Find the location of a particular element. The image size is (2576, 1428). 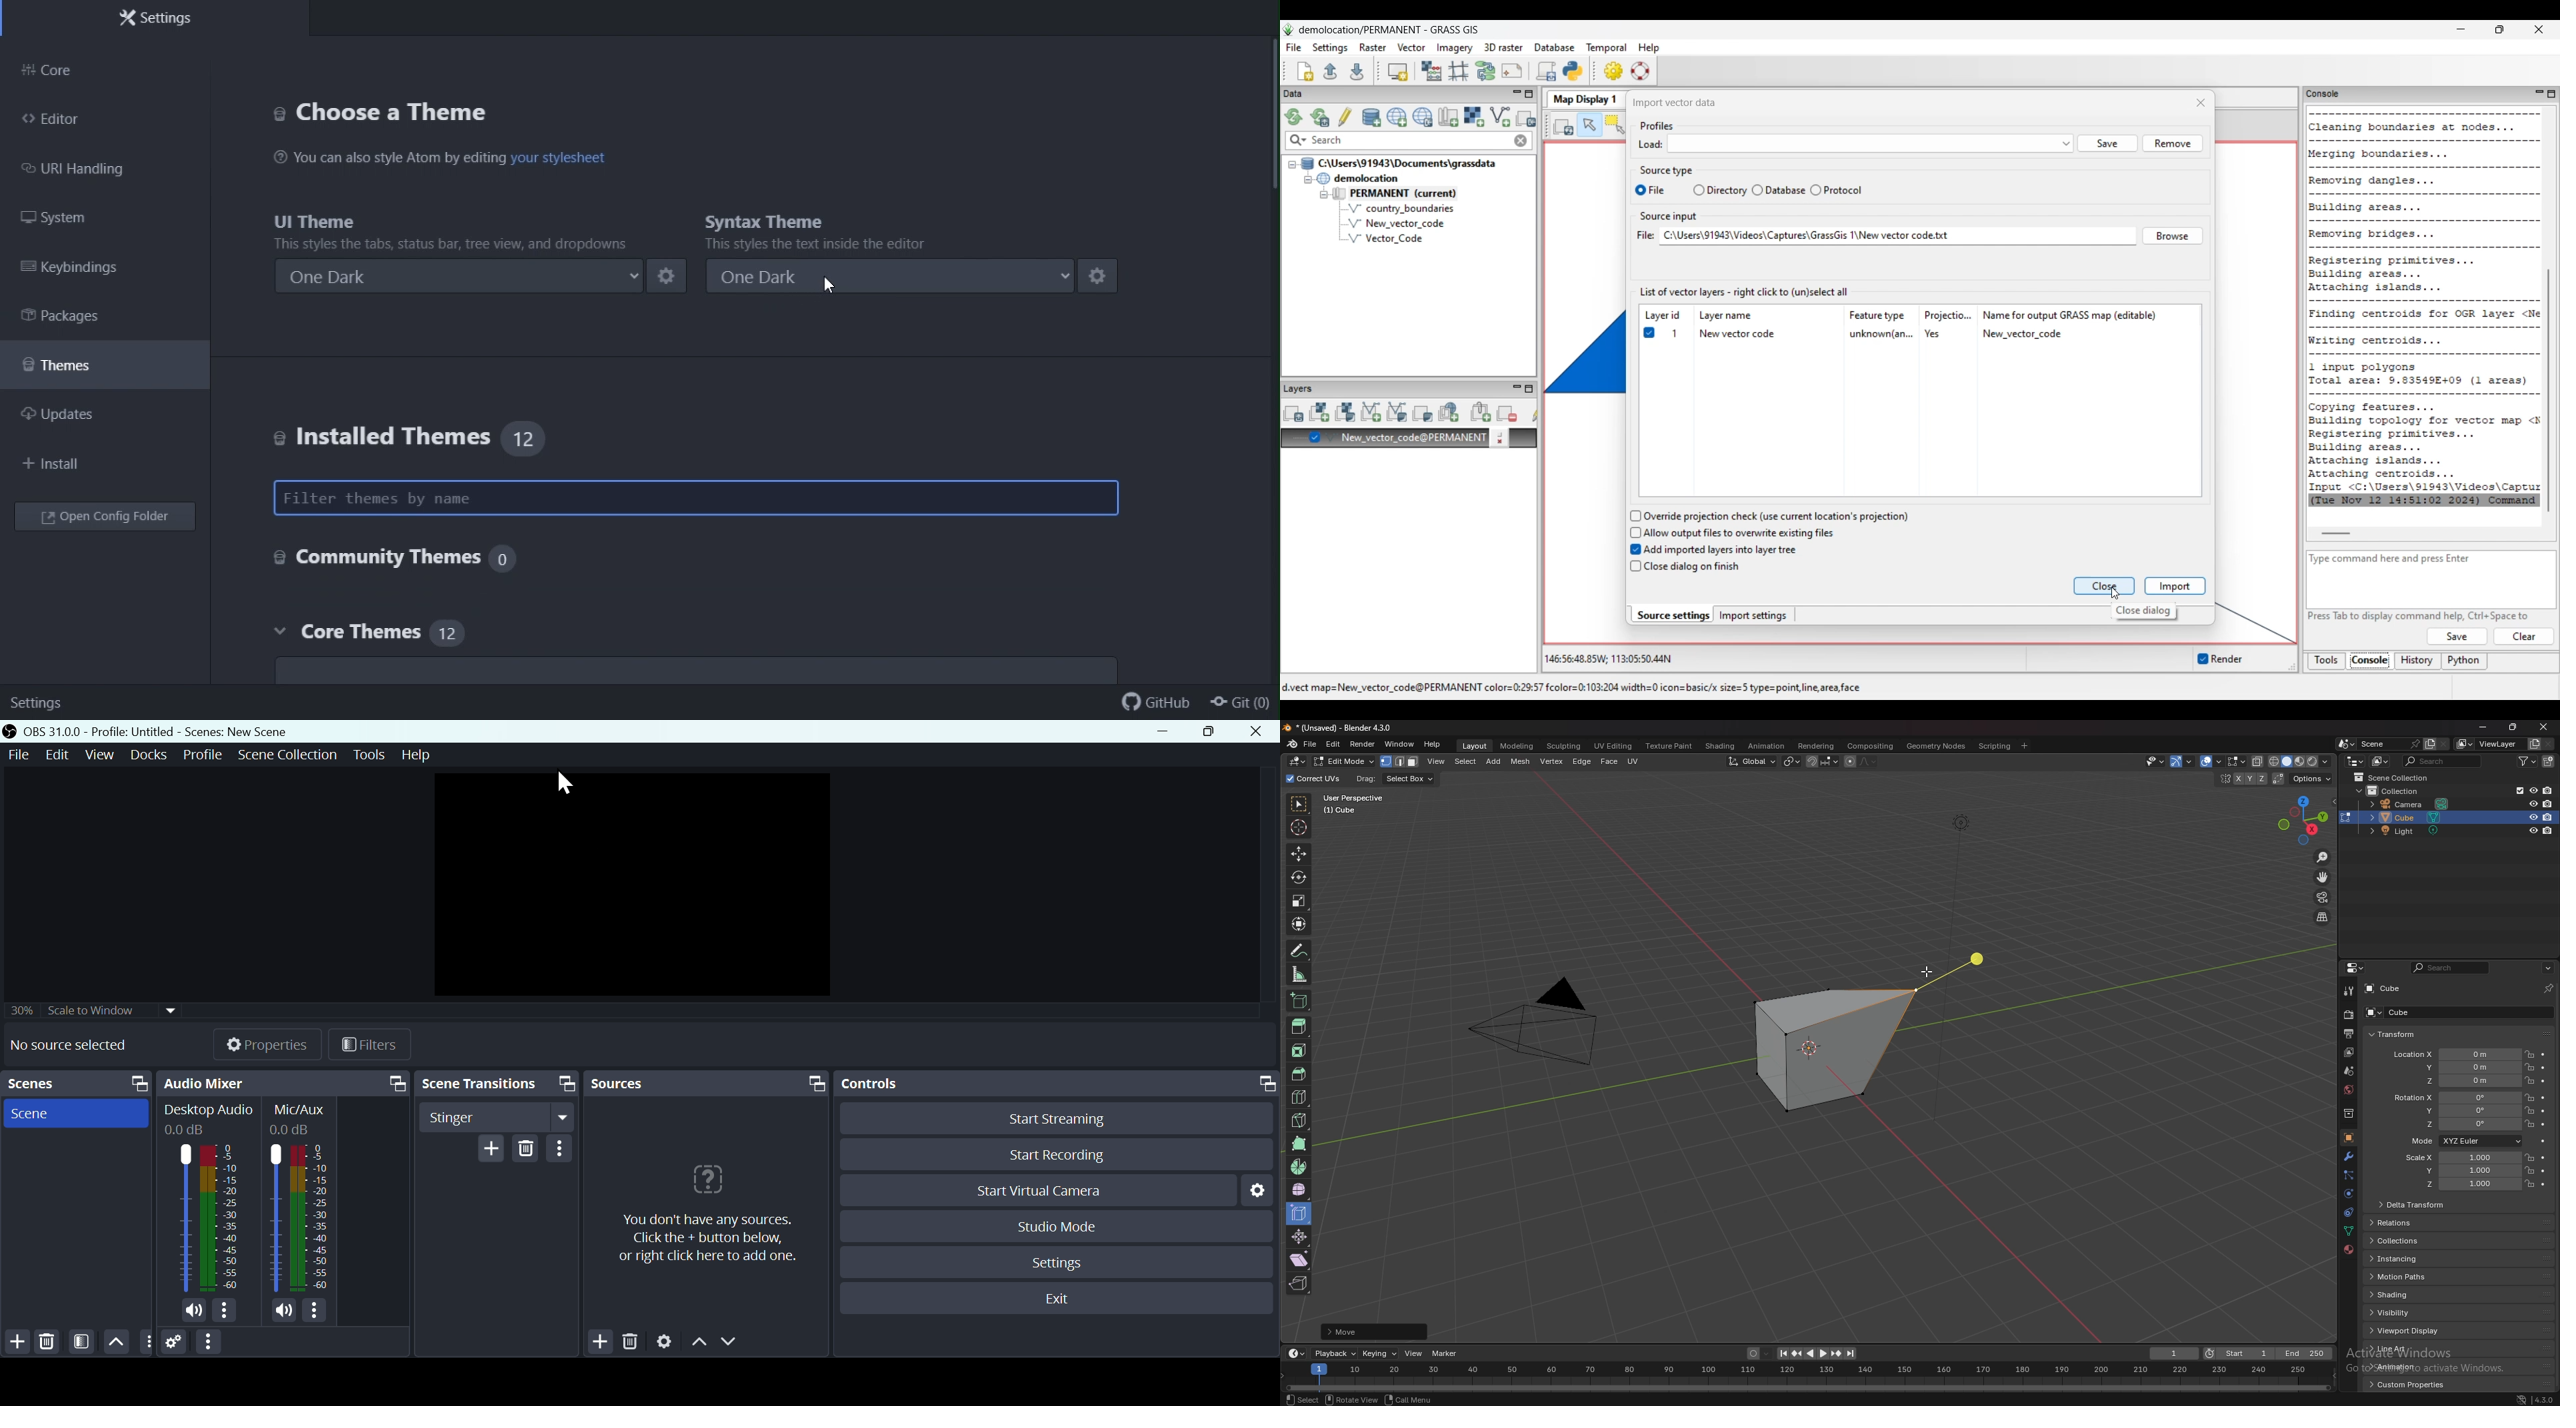

cube is located at coordinates (2438, 1013).